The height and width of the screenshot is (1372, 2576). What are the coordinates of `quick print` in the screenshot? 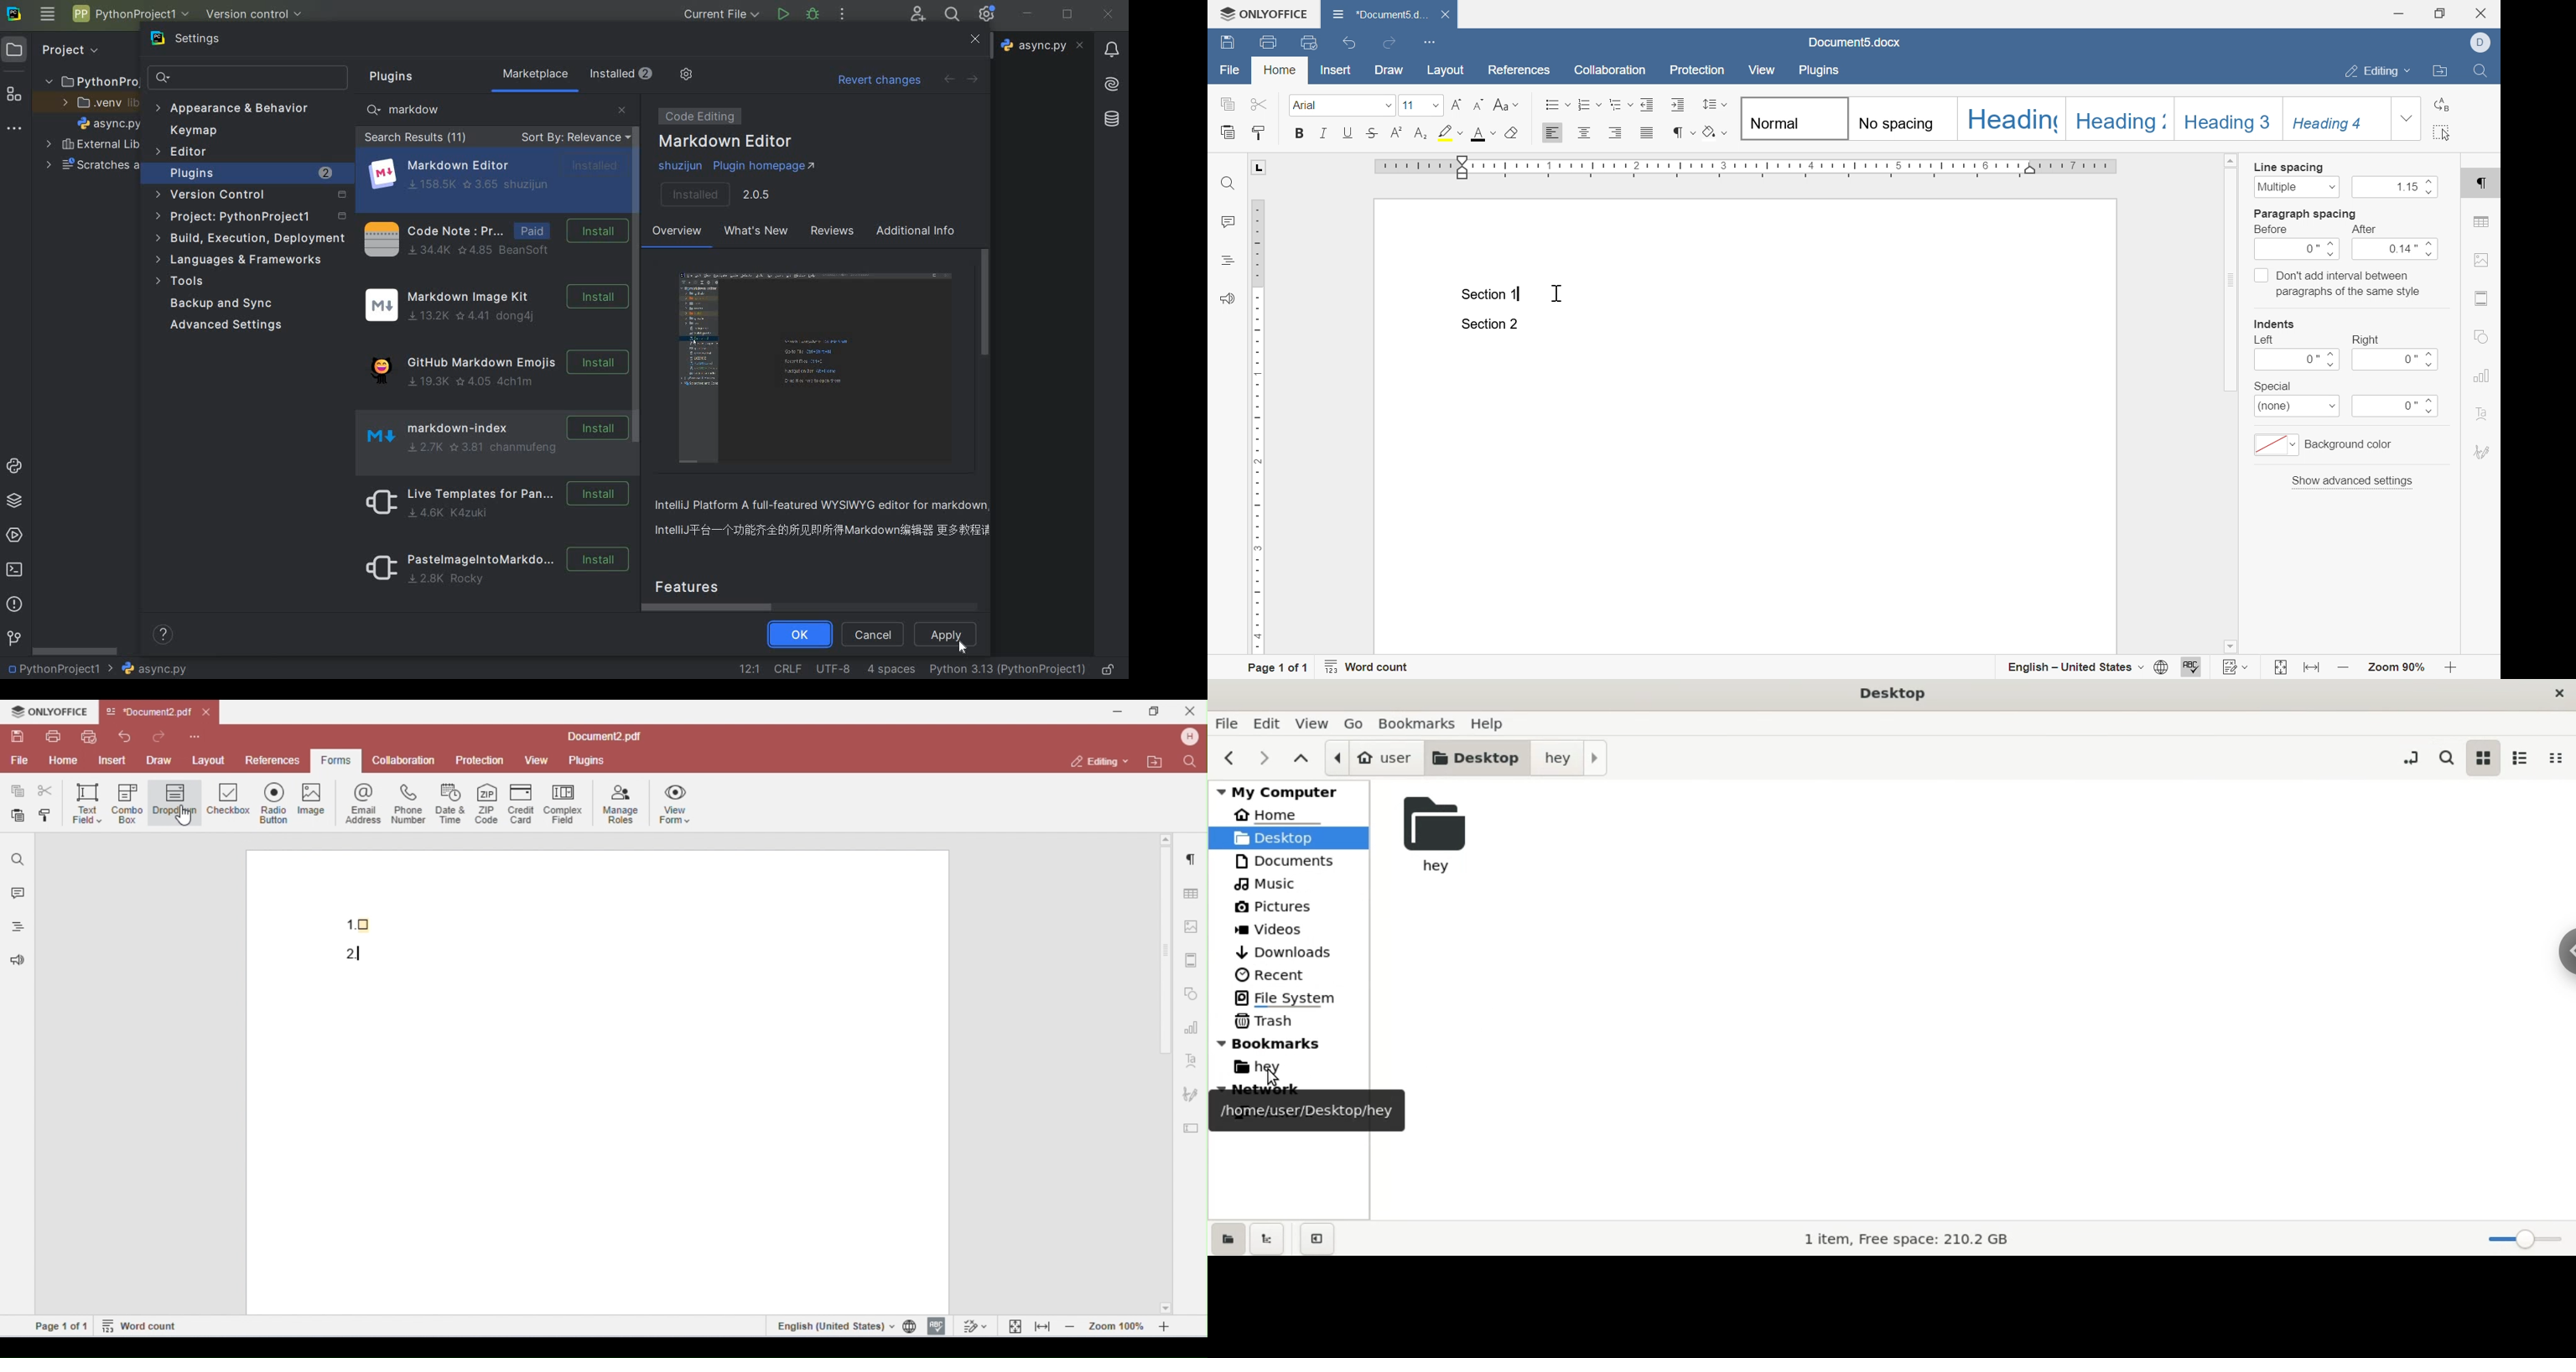 It's located at (1311, 42).